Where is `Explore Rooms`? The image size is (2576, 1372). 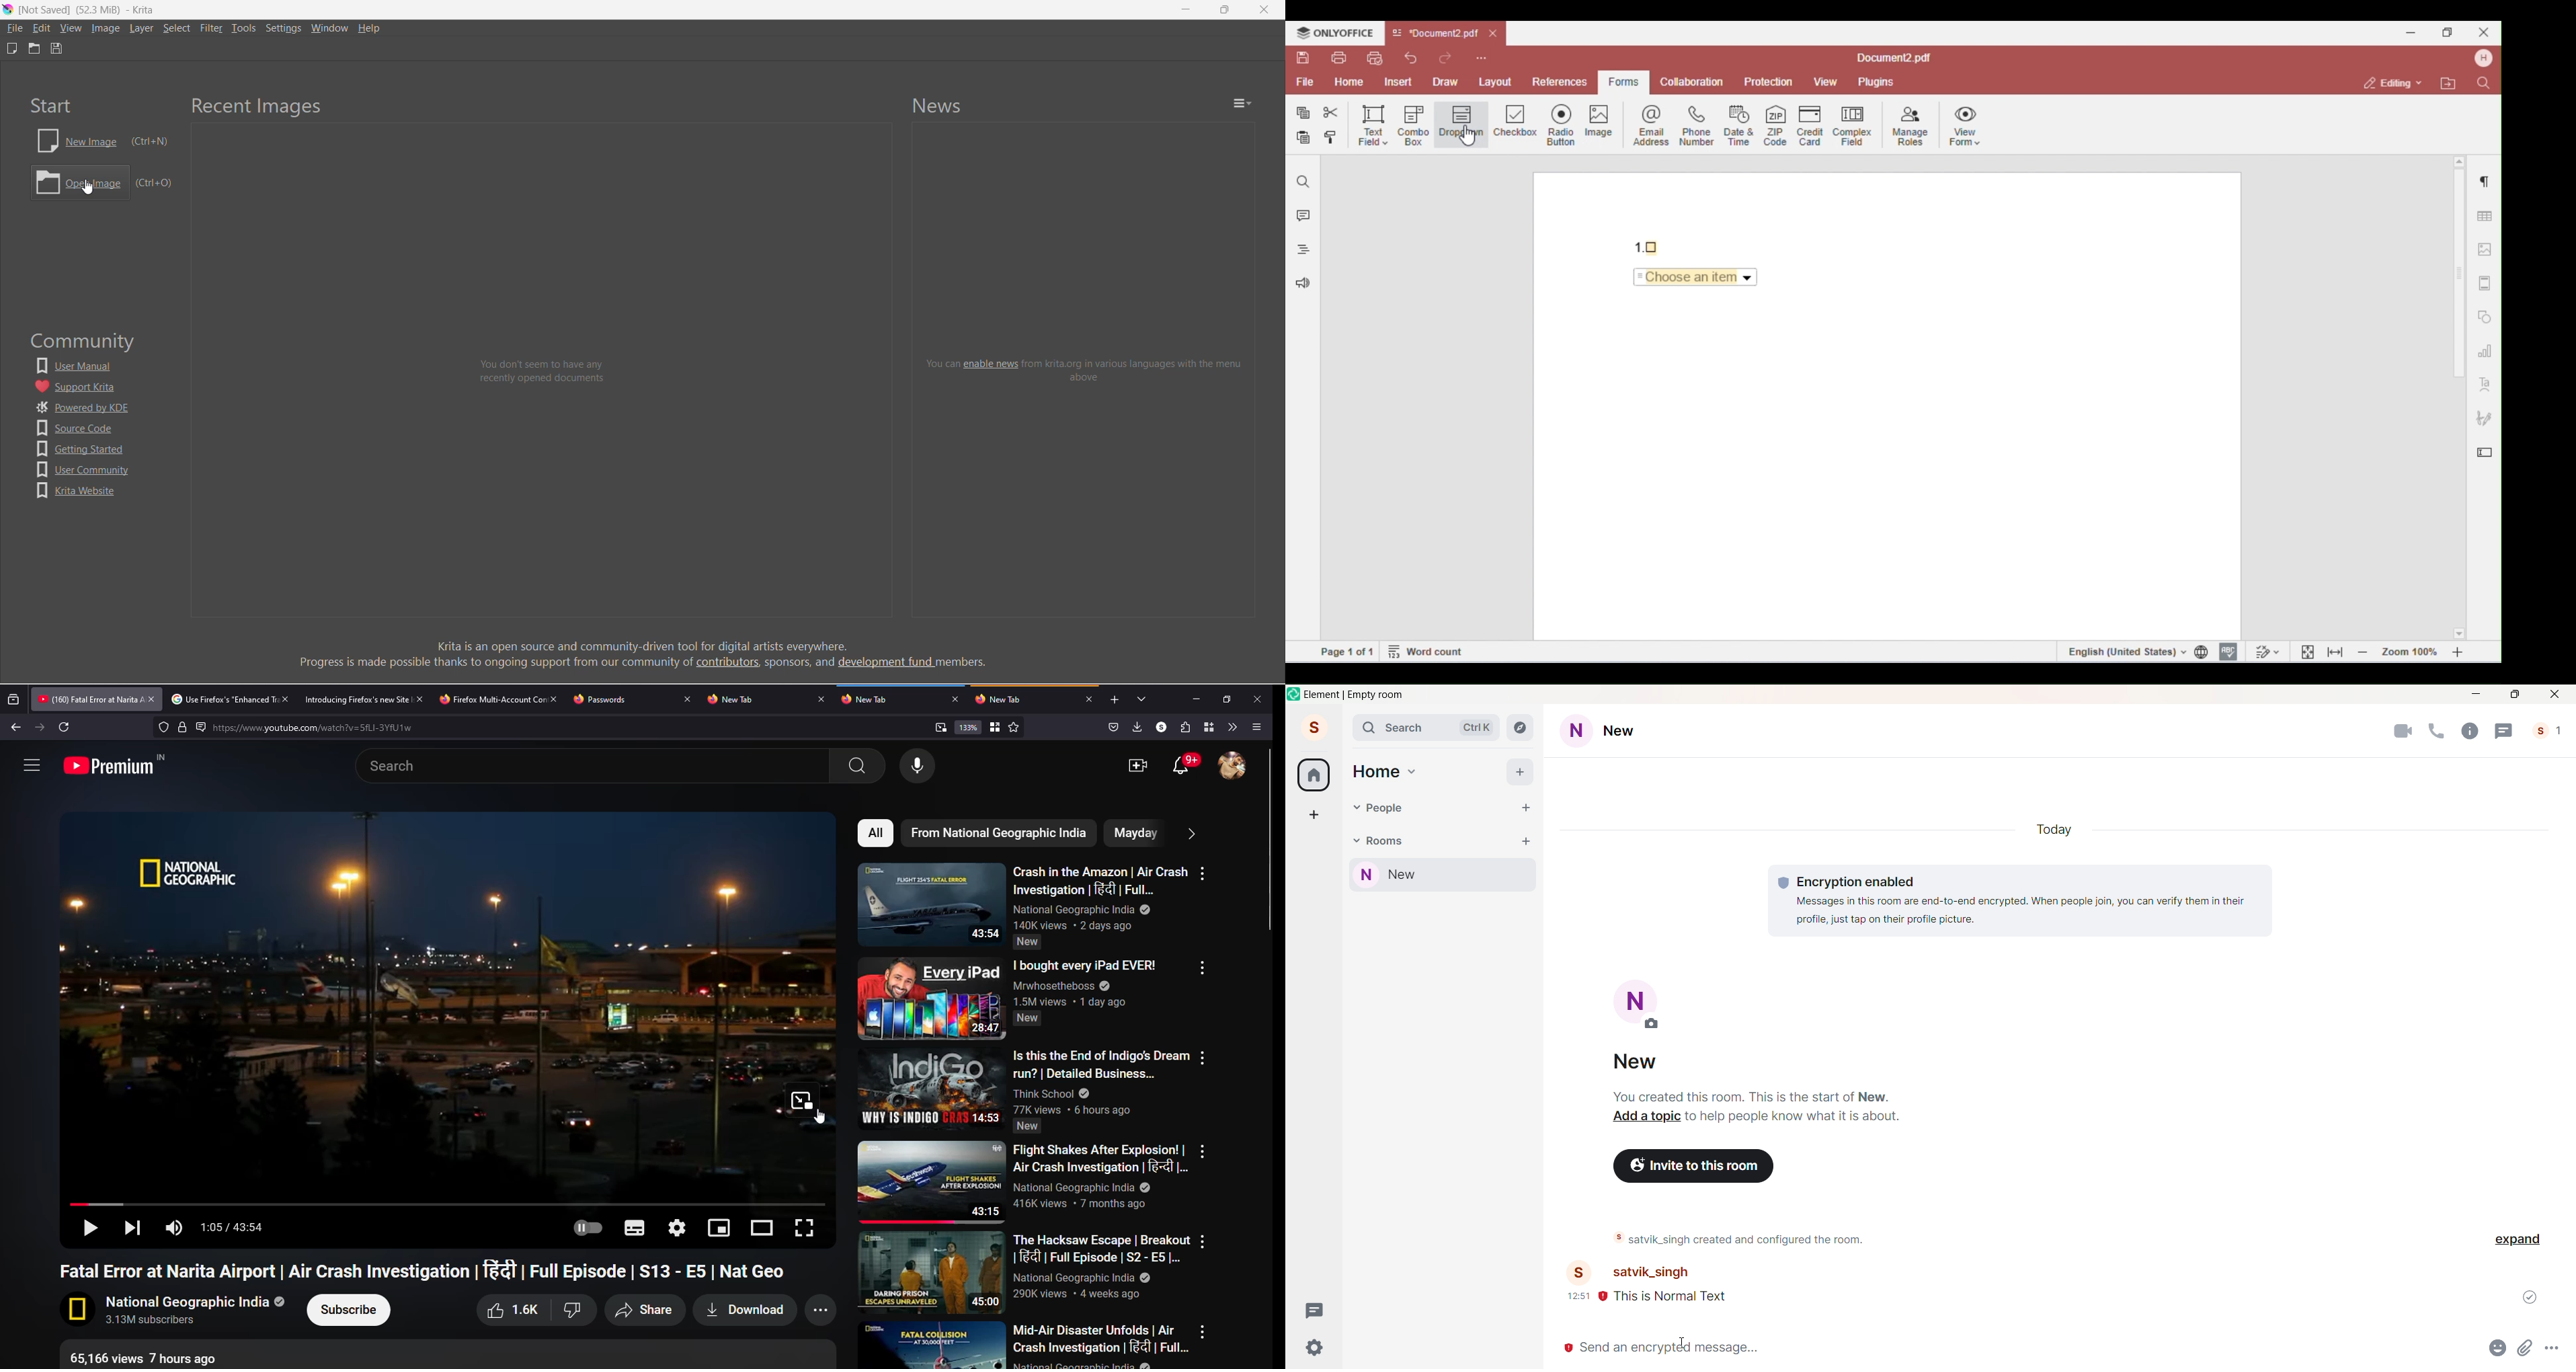 Explore Rooms is located at coordinates (1522, 729).